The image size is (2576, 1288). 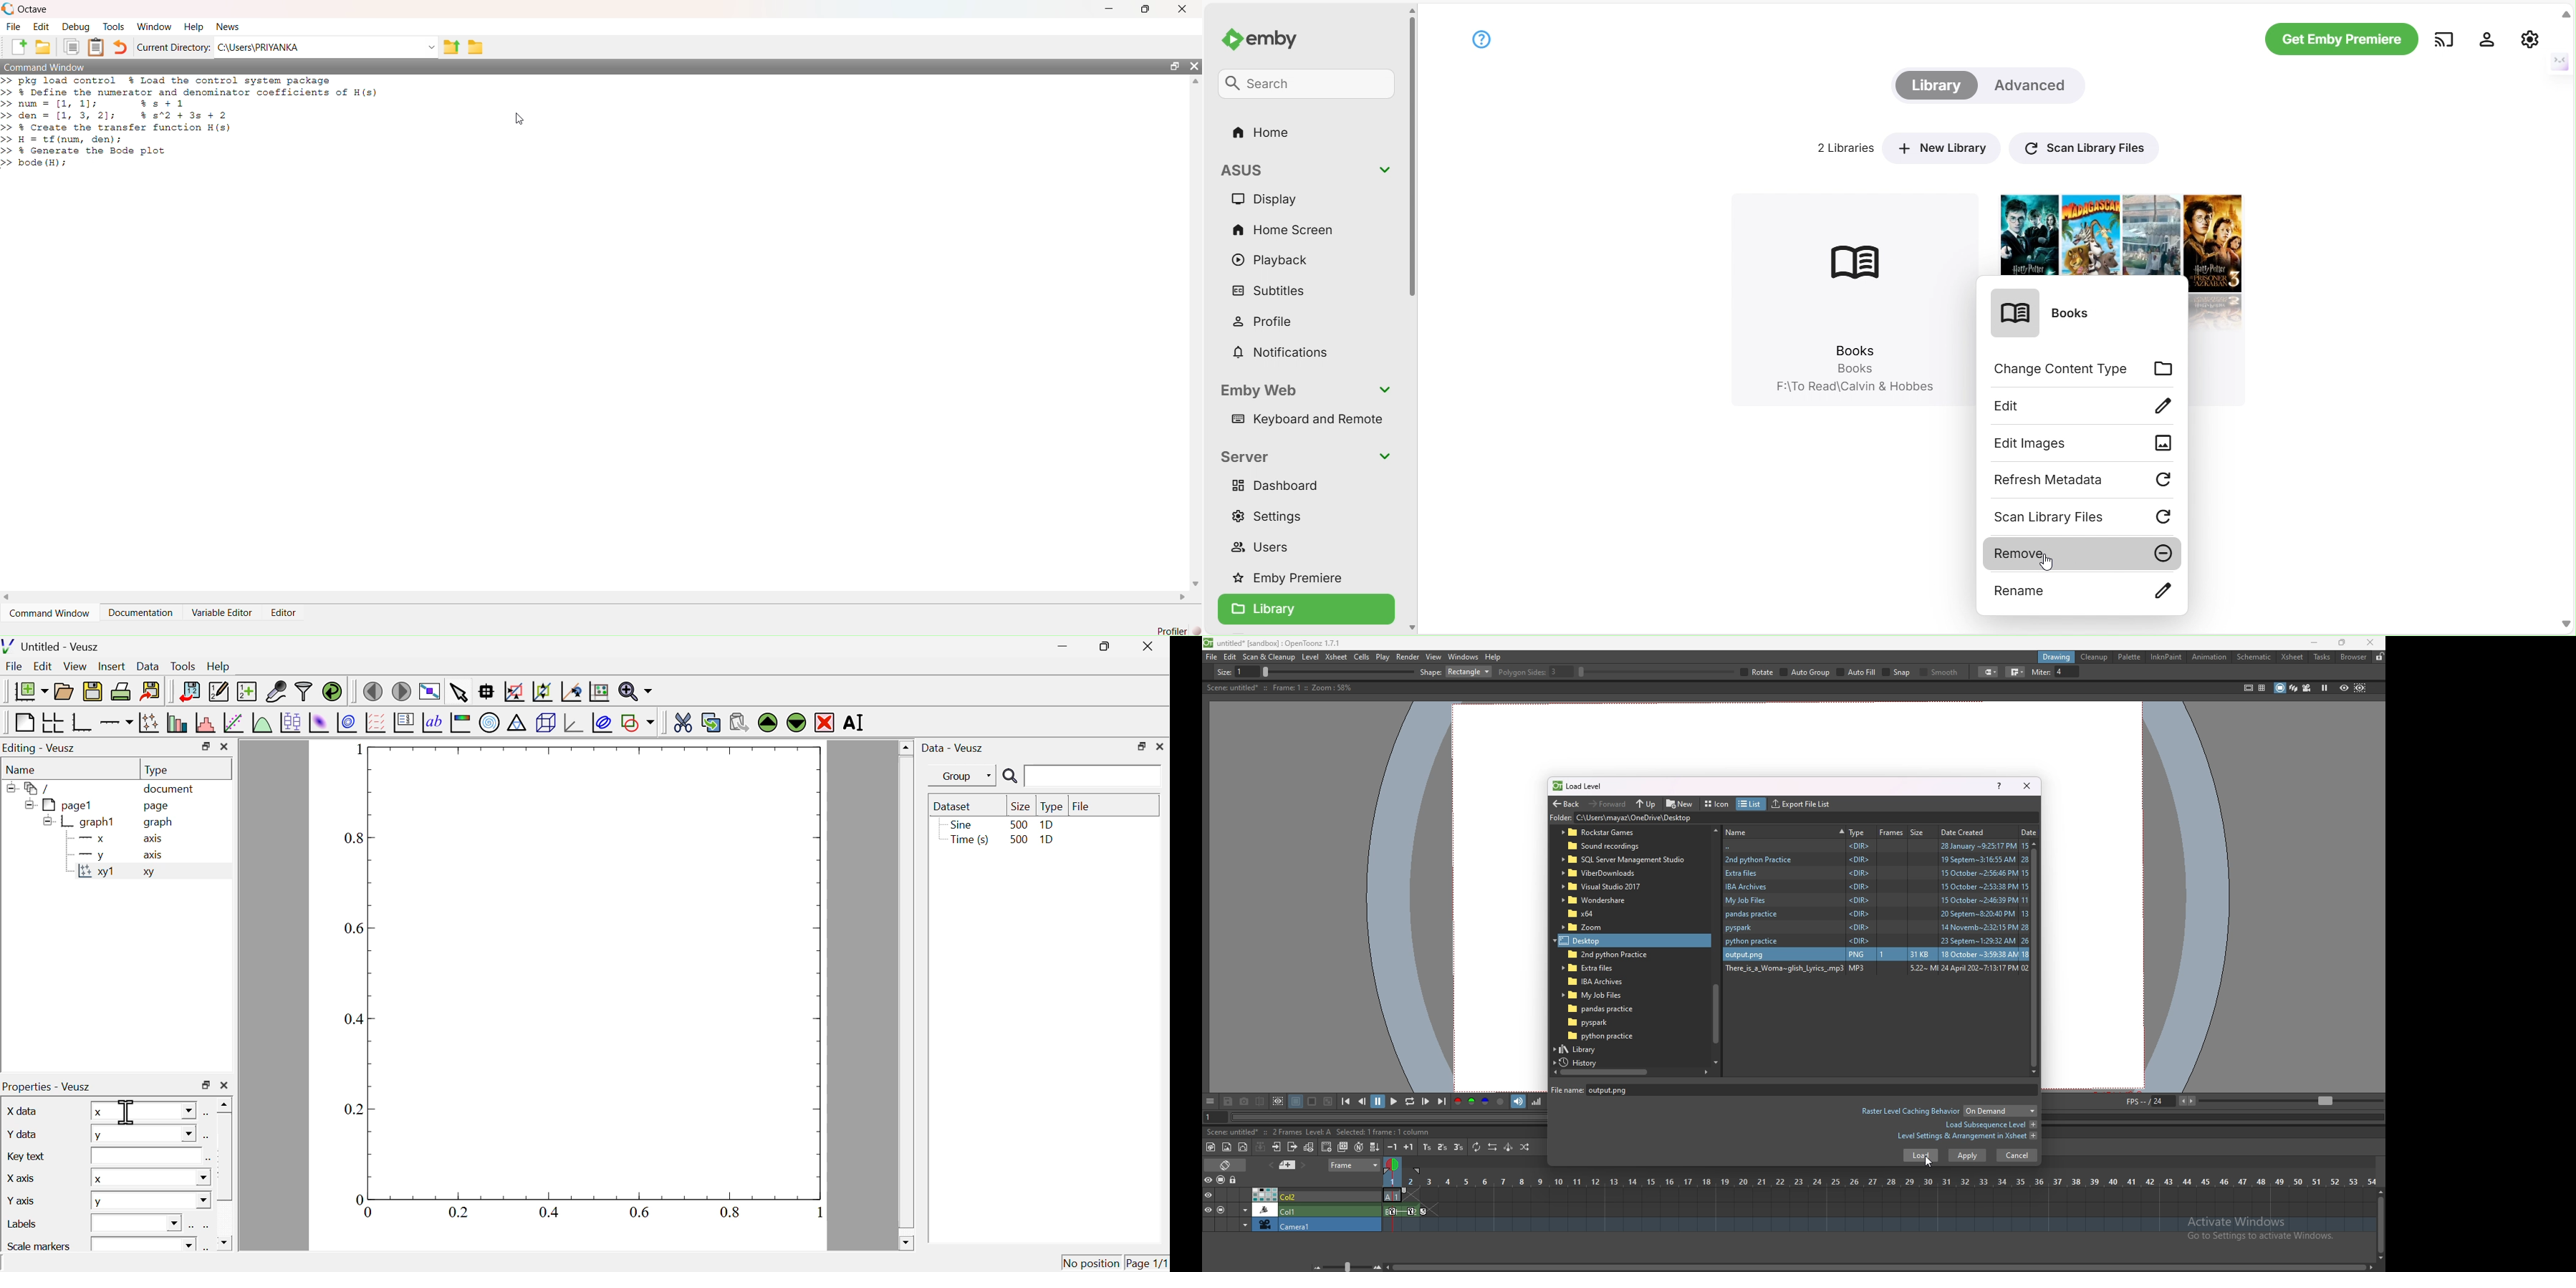 I want to click on column 1, so click(x=1292, y=1209).